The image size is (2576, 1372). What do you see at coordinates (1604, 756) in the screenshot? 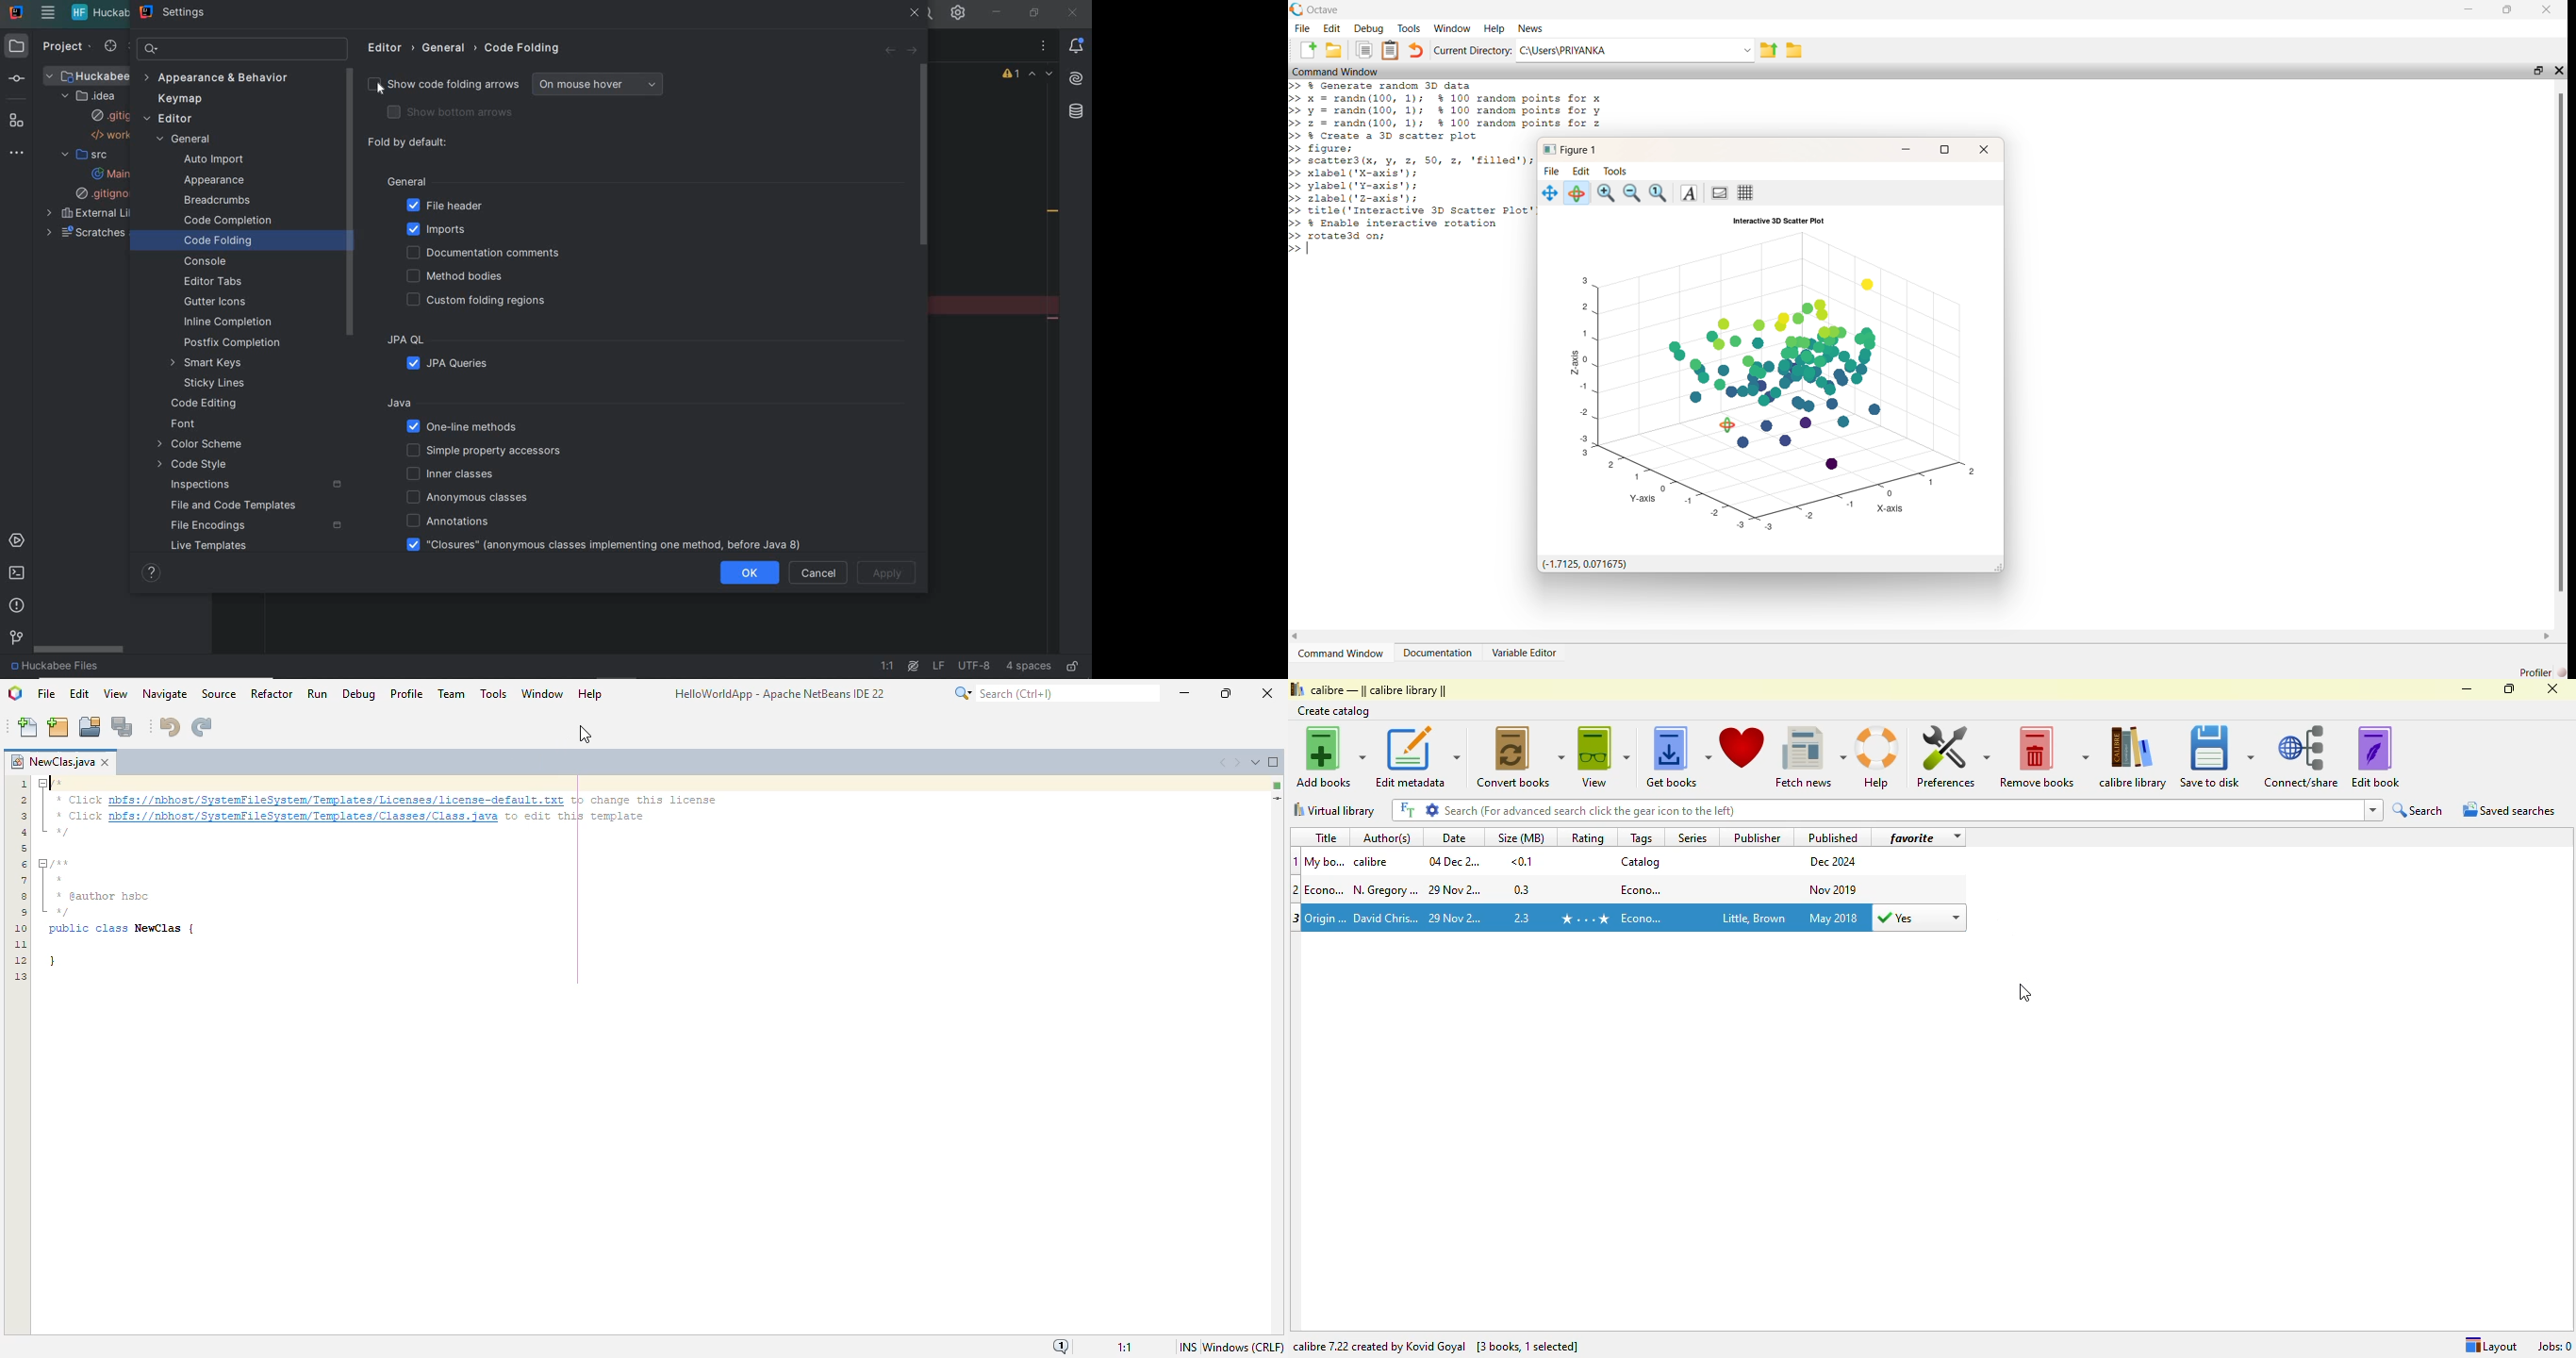
I see `view` at bounding box center [1604, 756].